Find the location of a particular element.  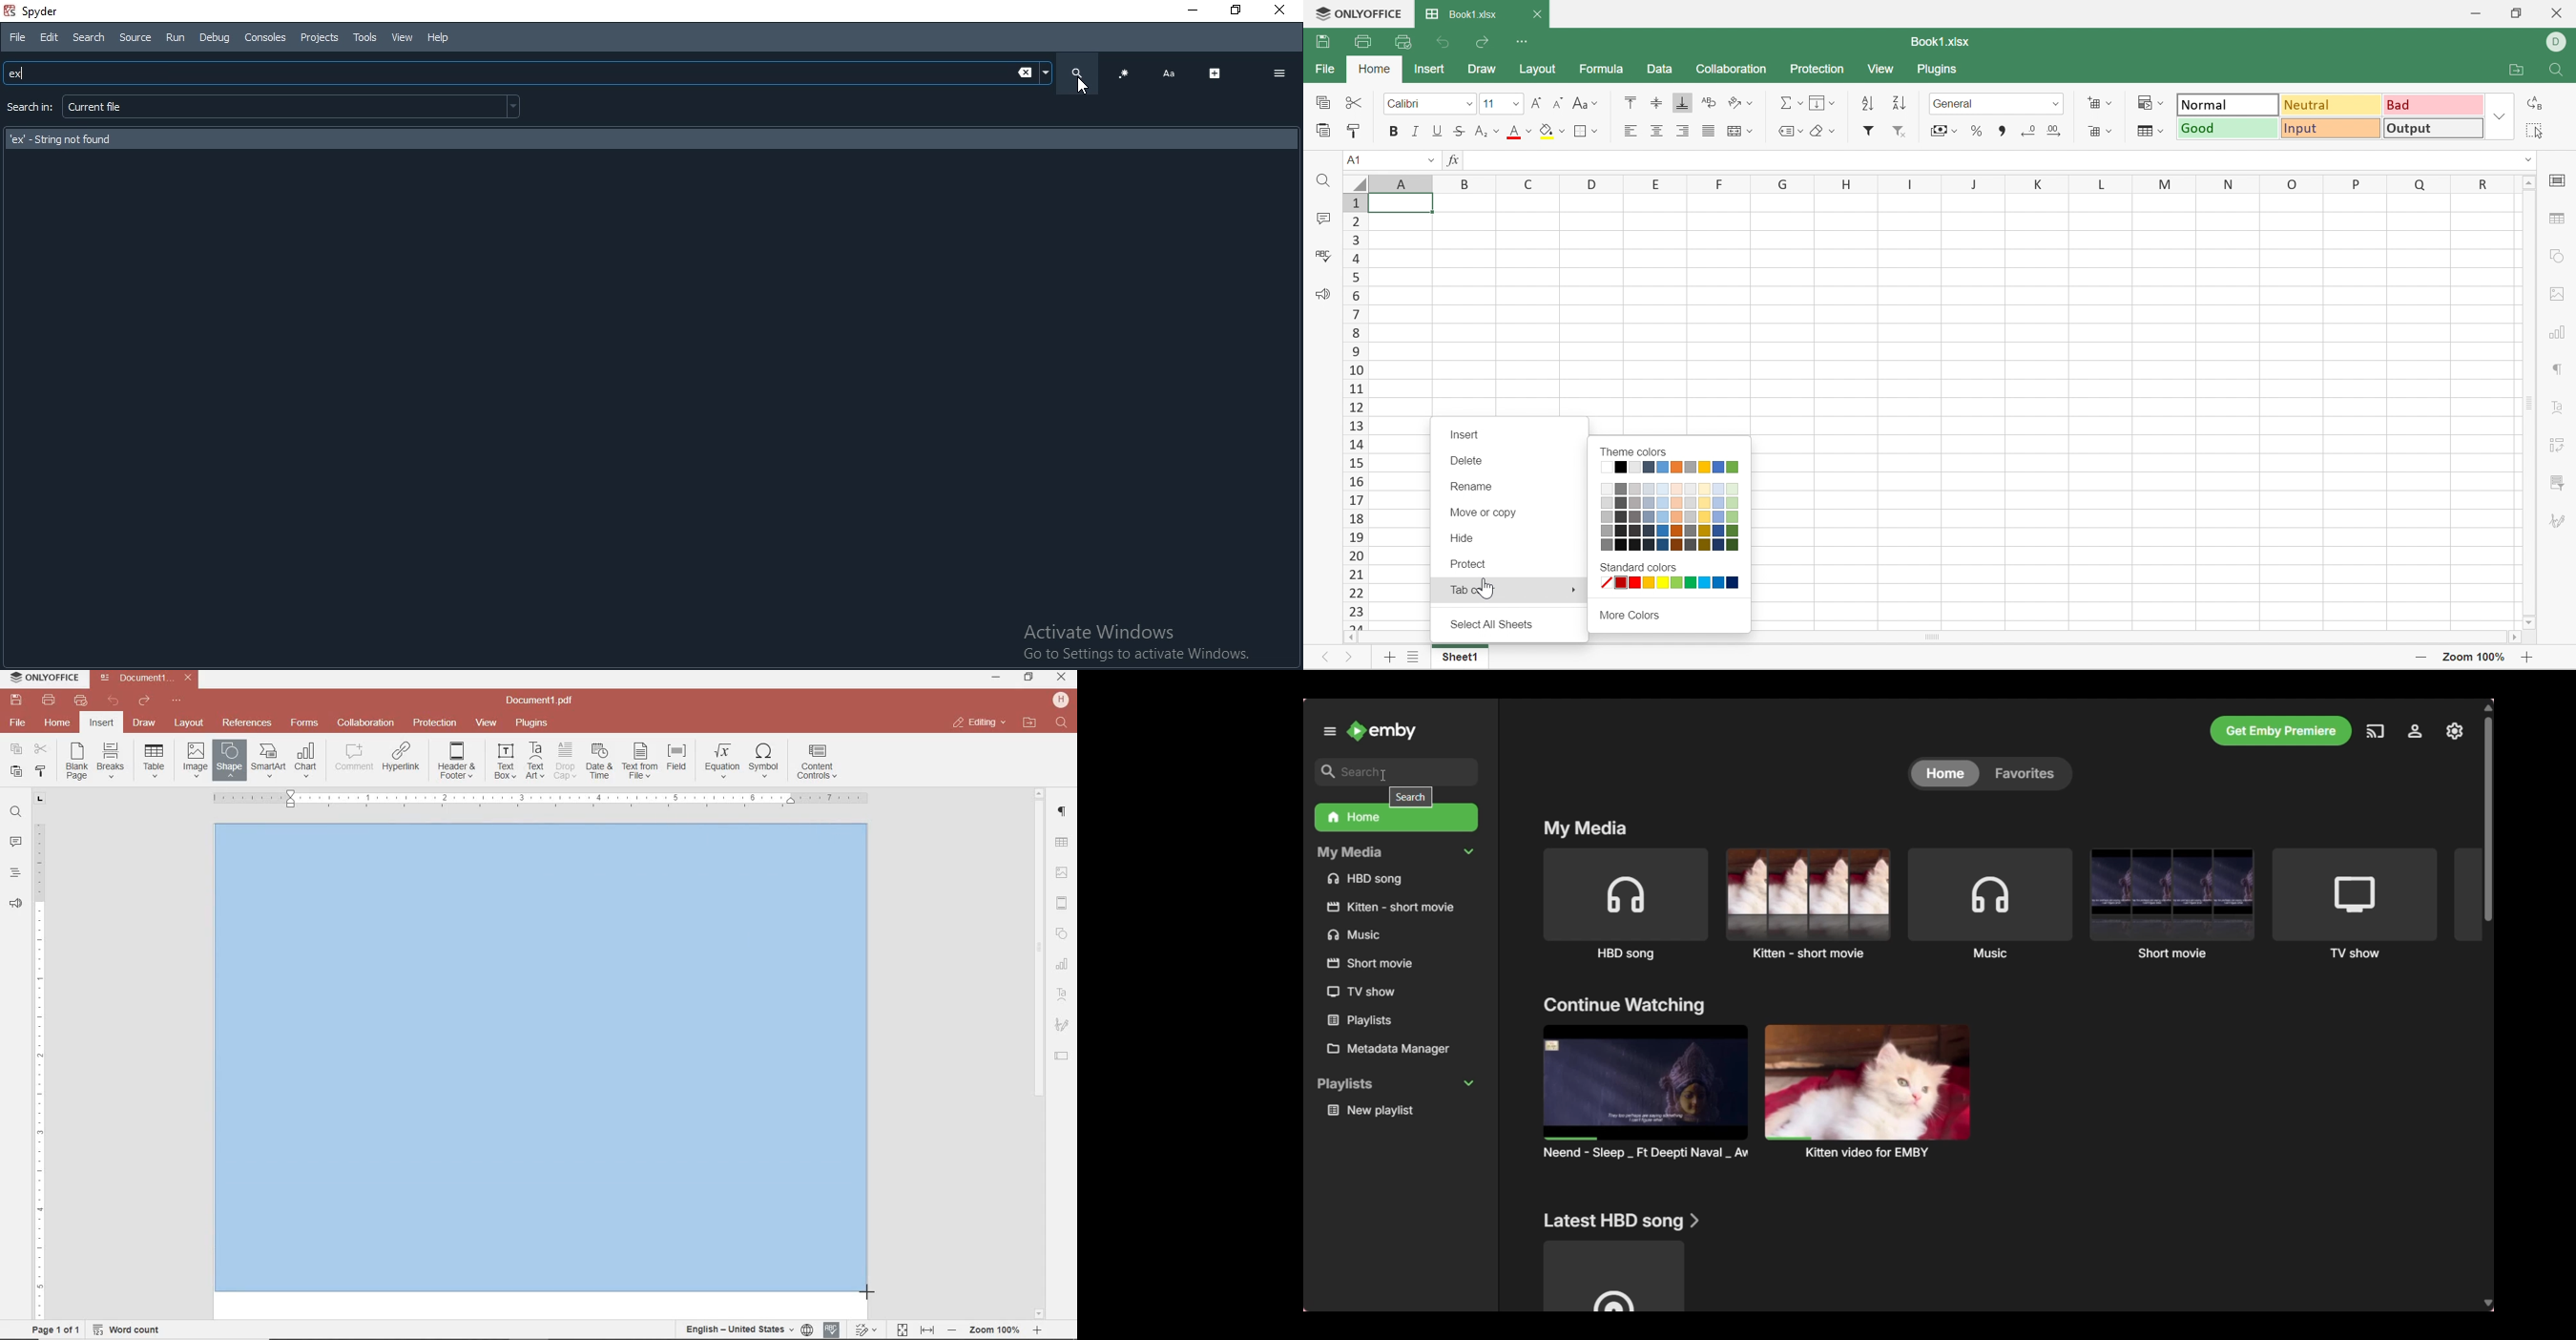

Move colors is located at coordinates (1628, 614).